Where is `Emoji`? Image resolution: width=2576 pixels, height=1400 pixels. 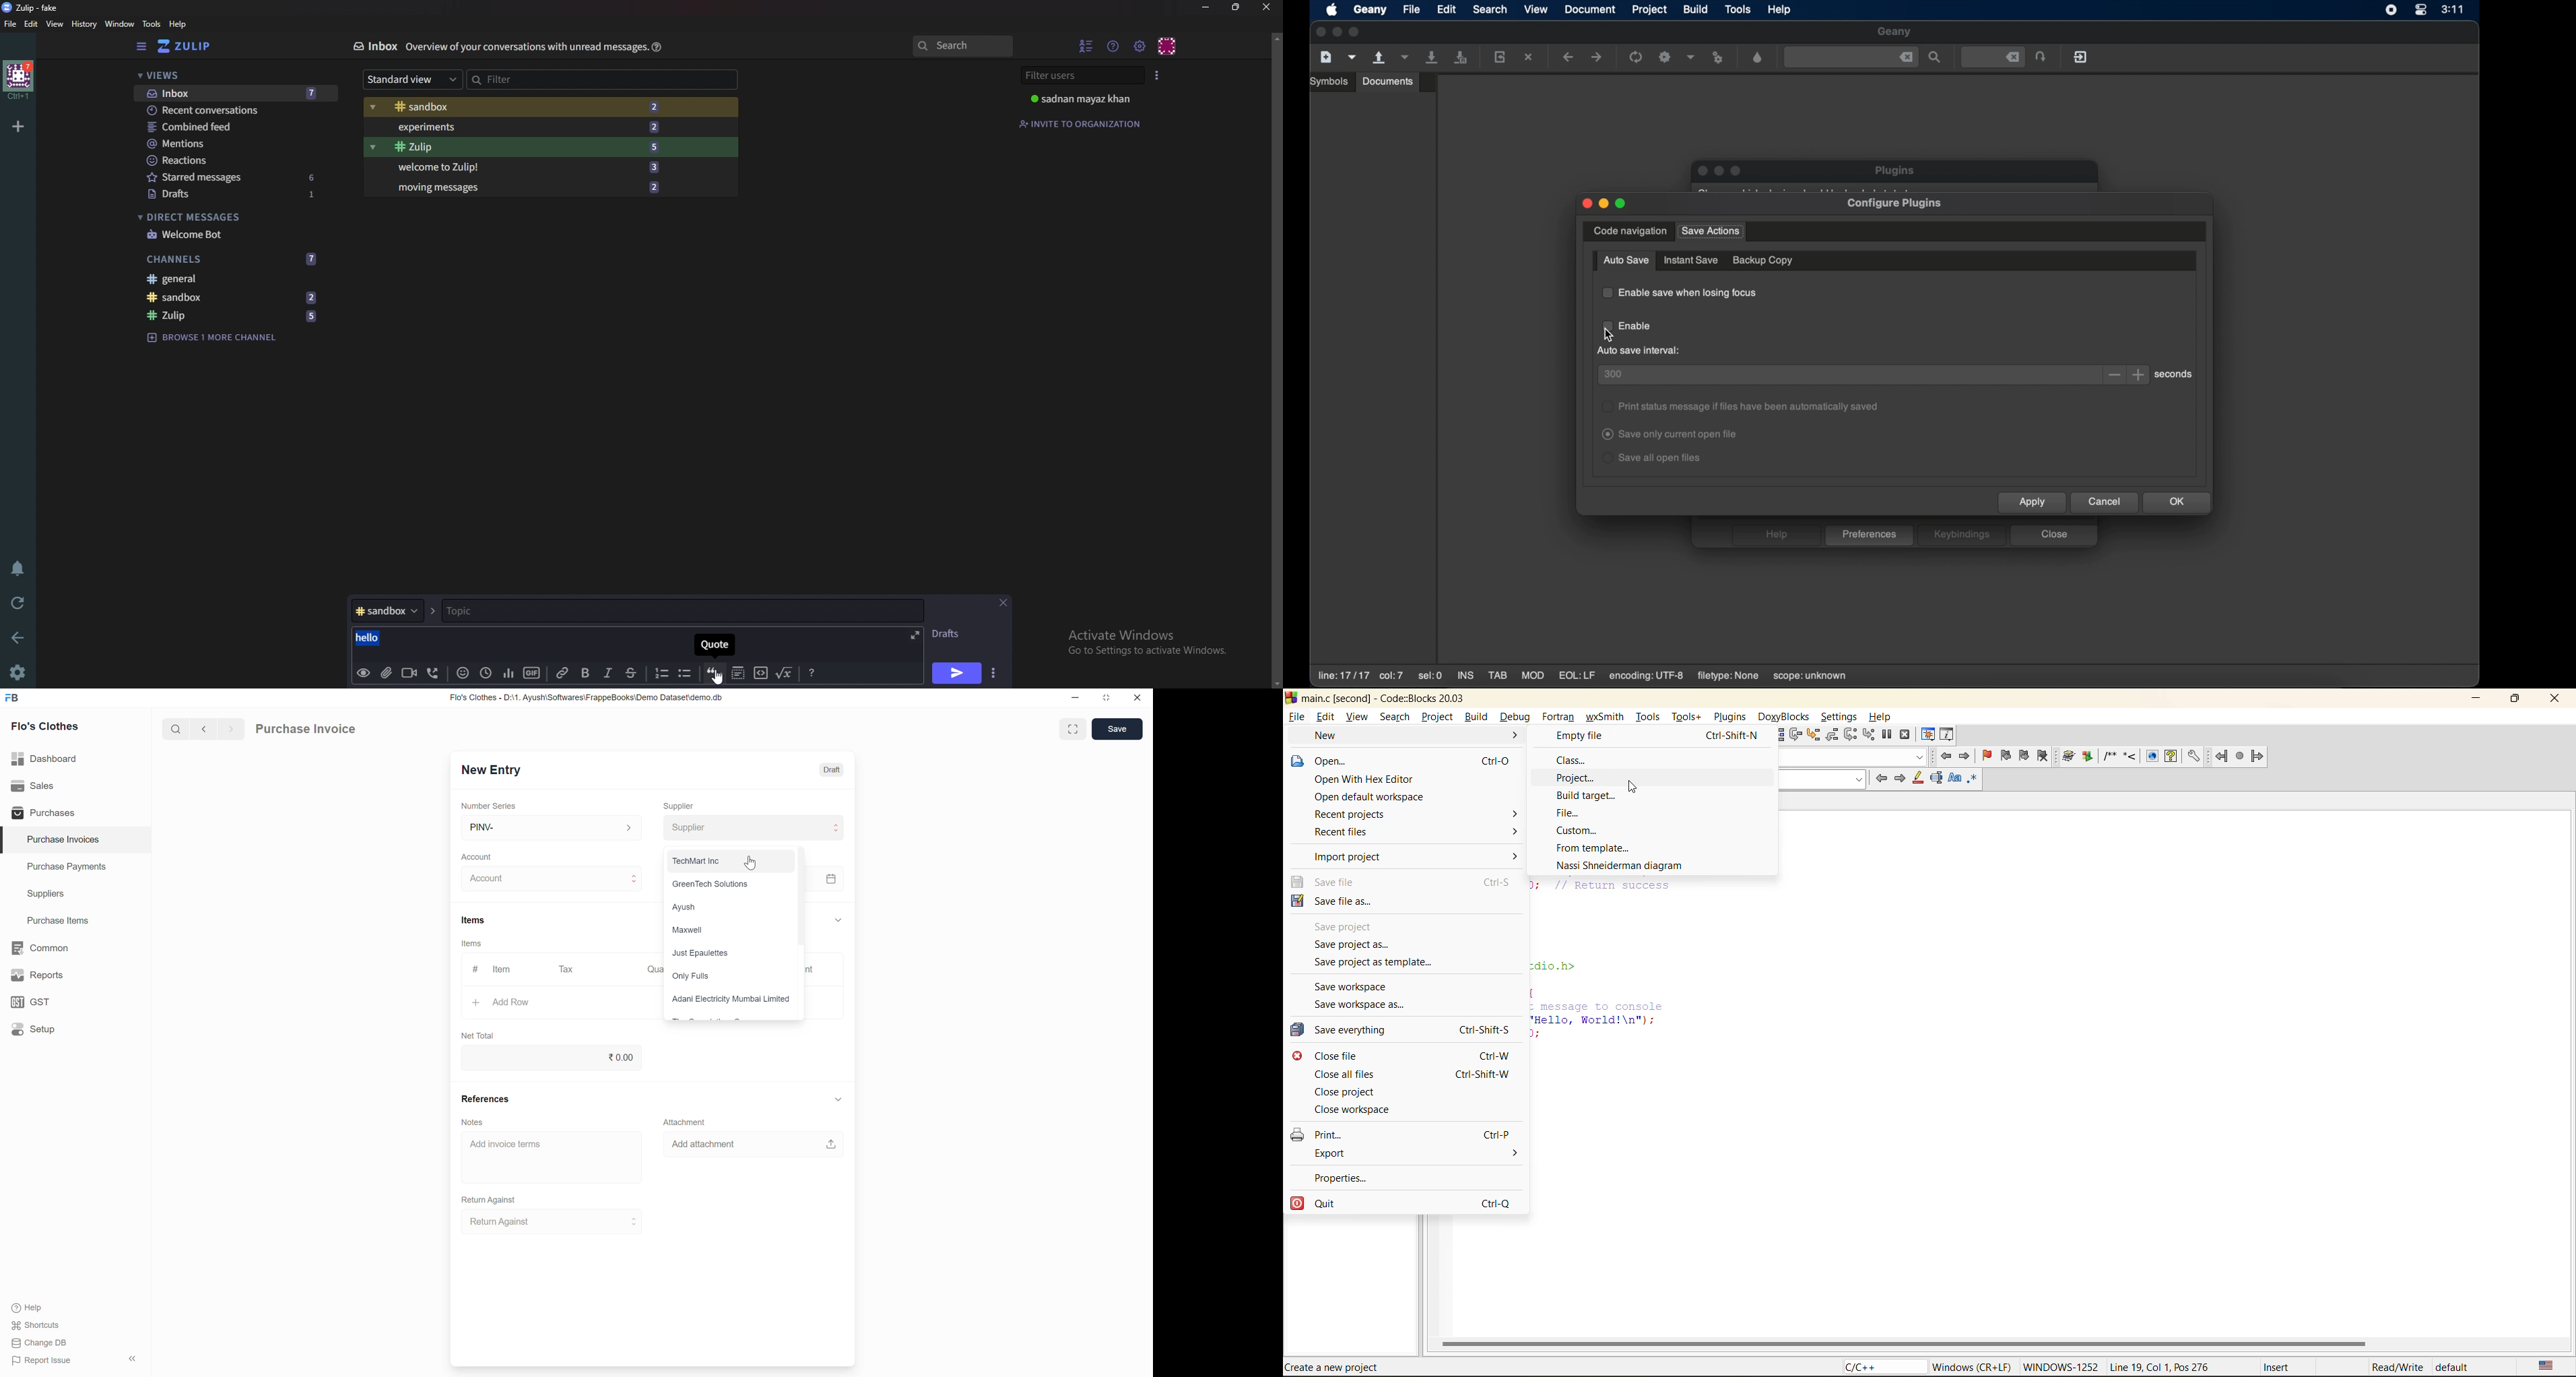 Emoji is located at coordinates (464, 672).